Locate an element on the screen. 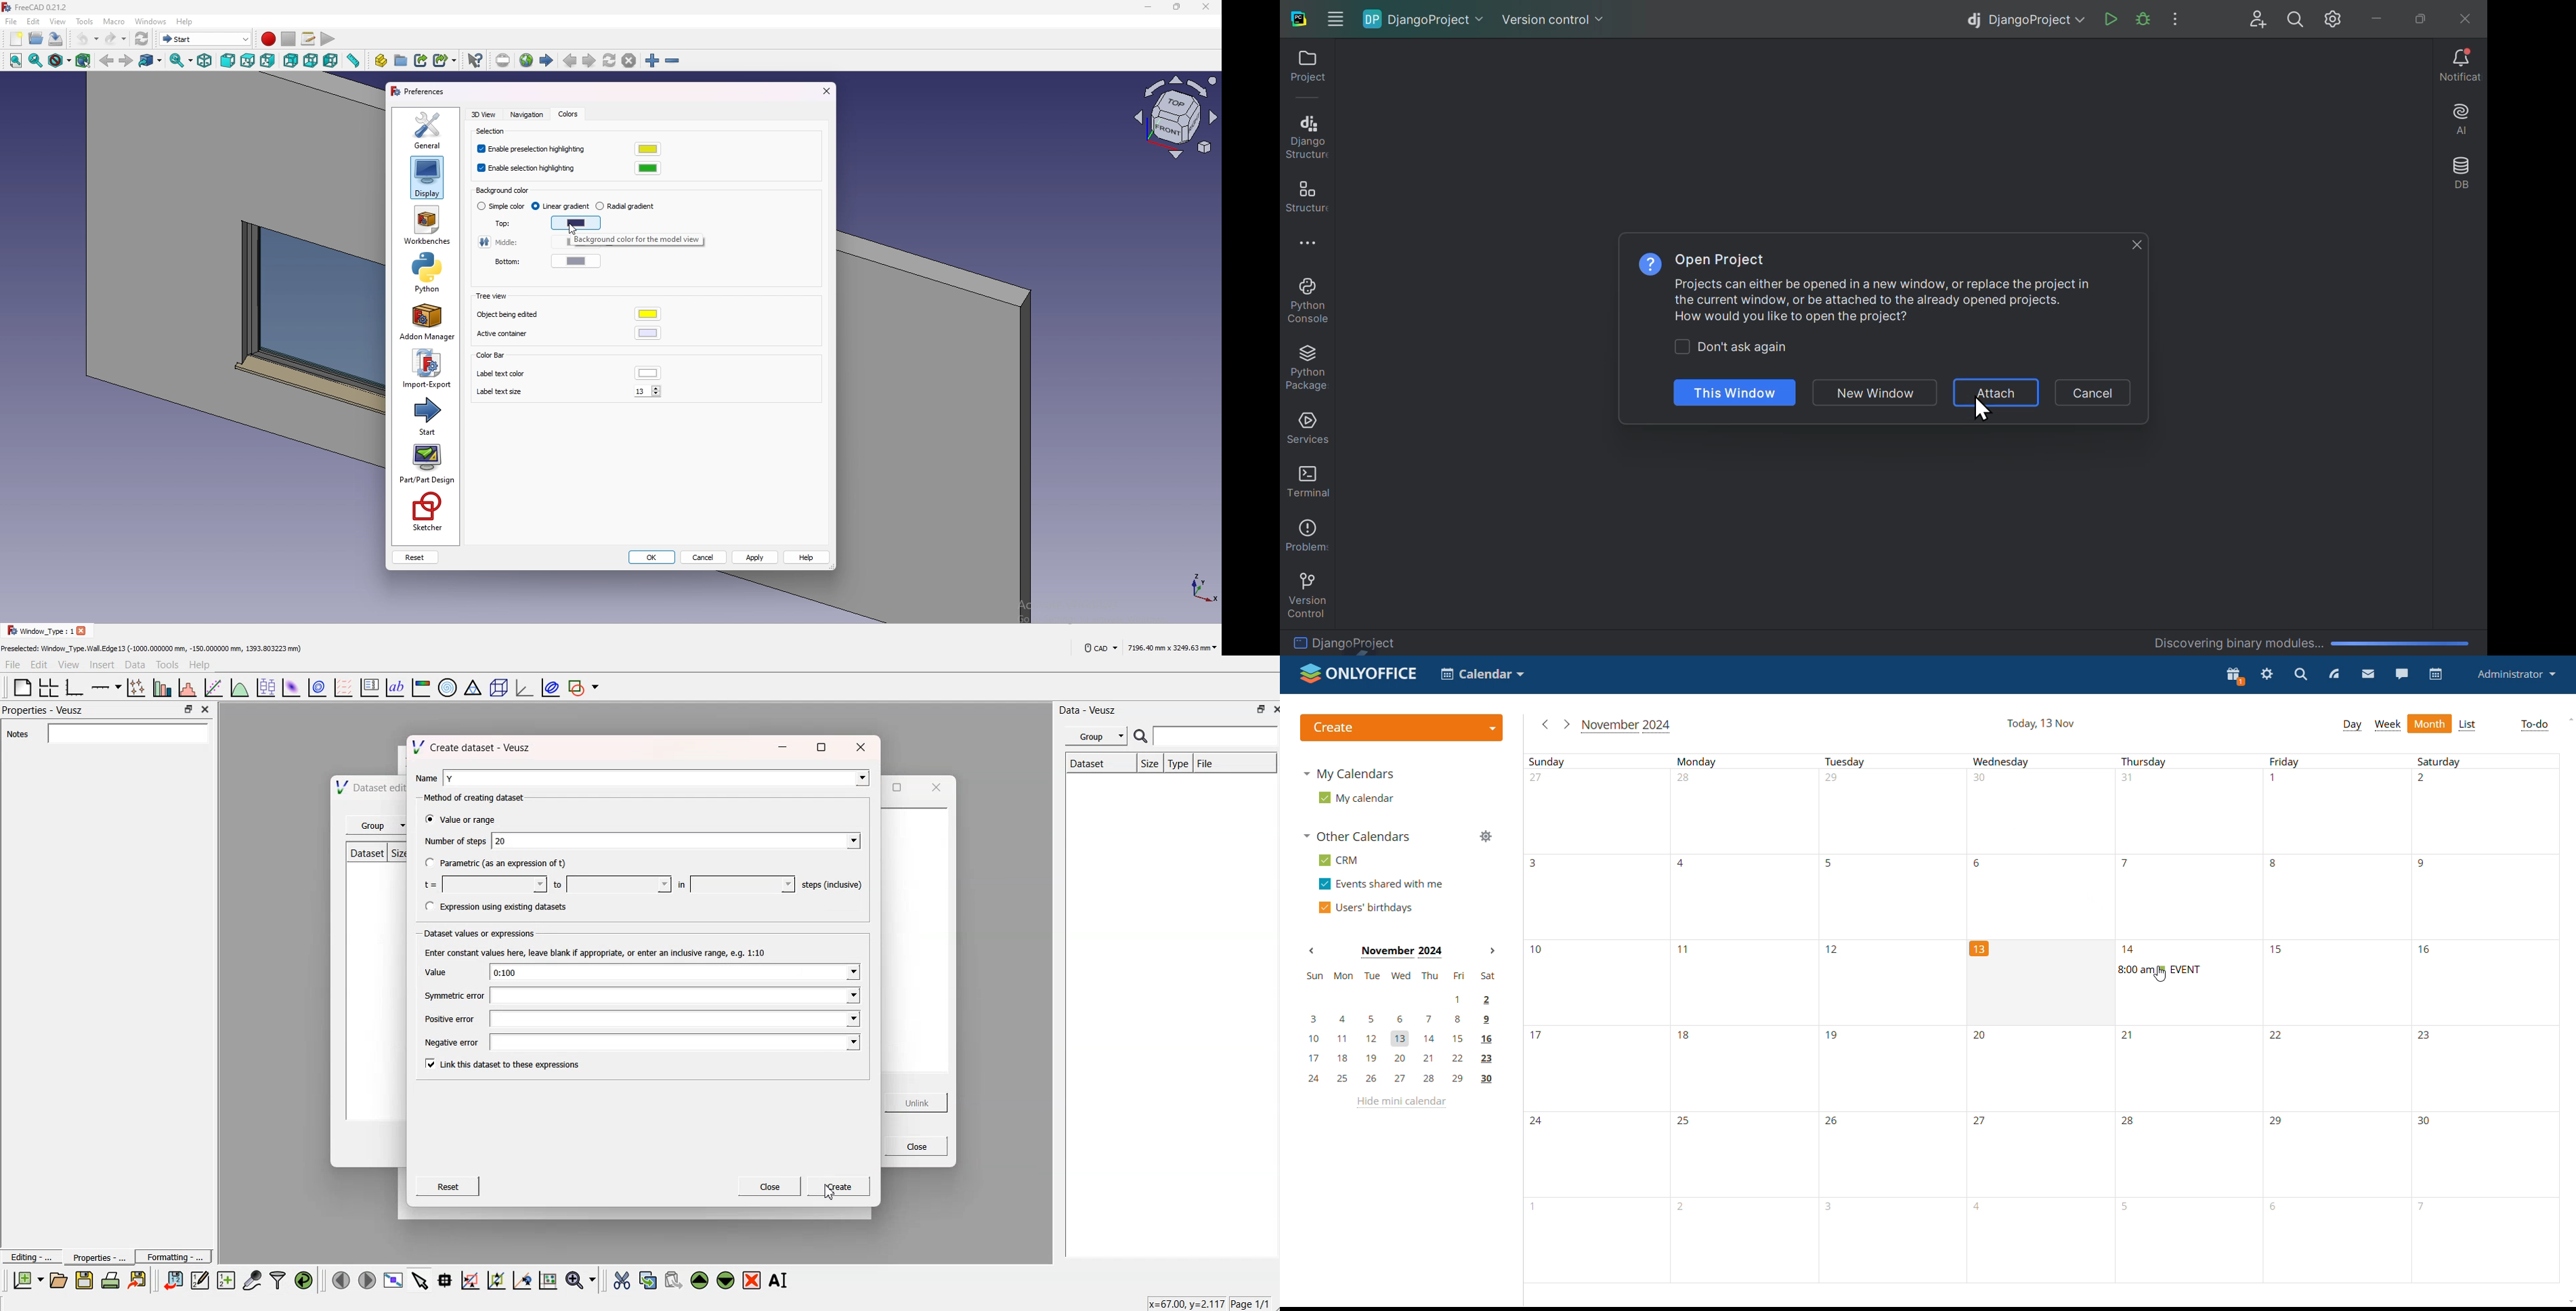 Image resolution: width=2576 pixels, height=1316 pixels. make link is located at coordinates (422, 59).